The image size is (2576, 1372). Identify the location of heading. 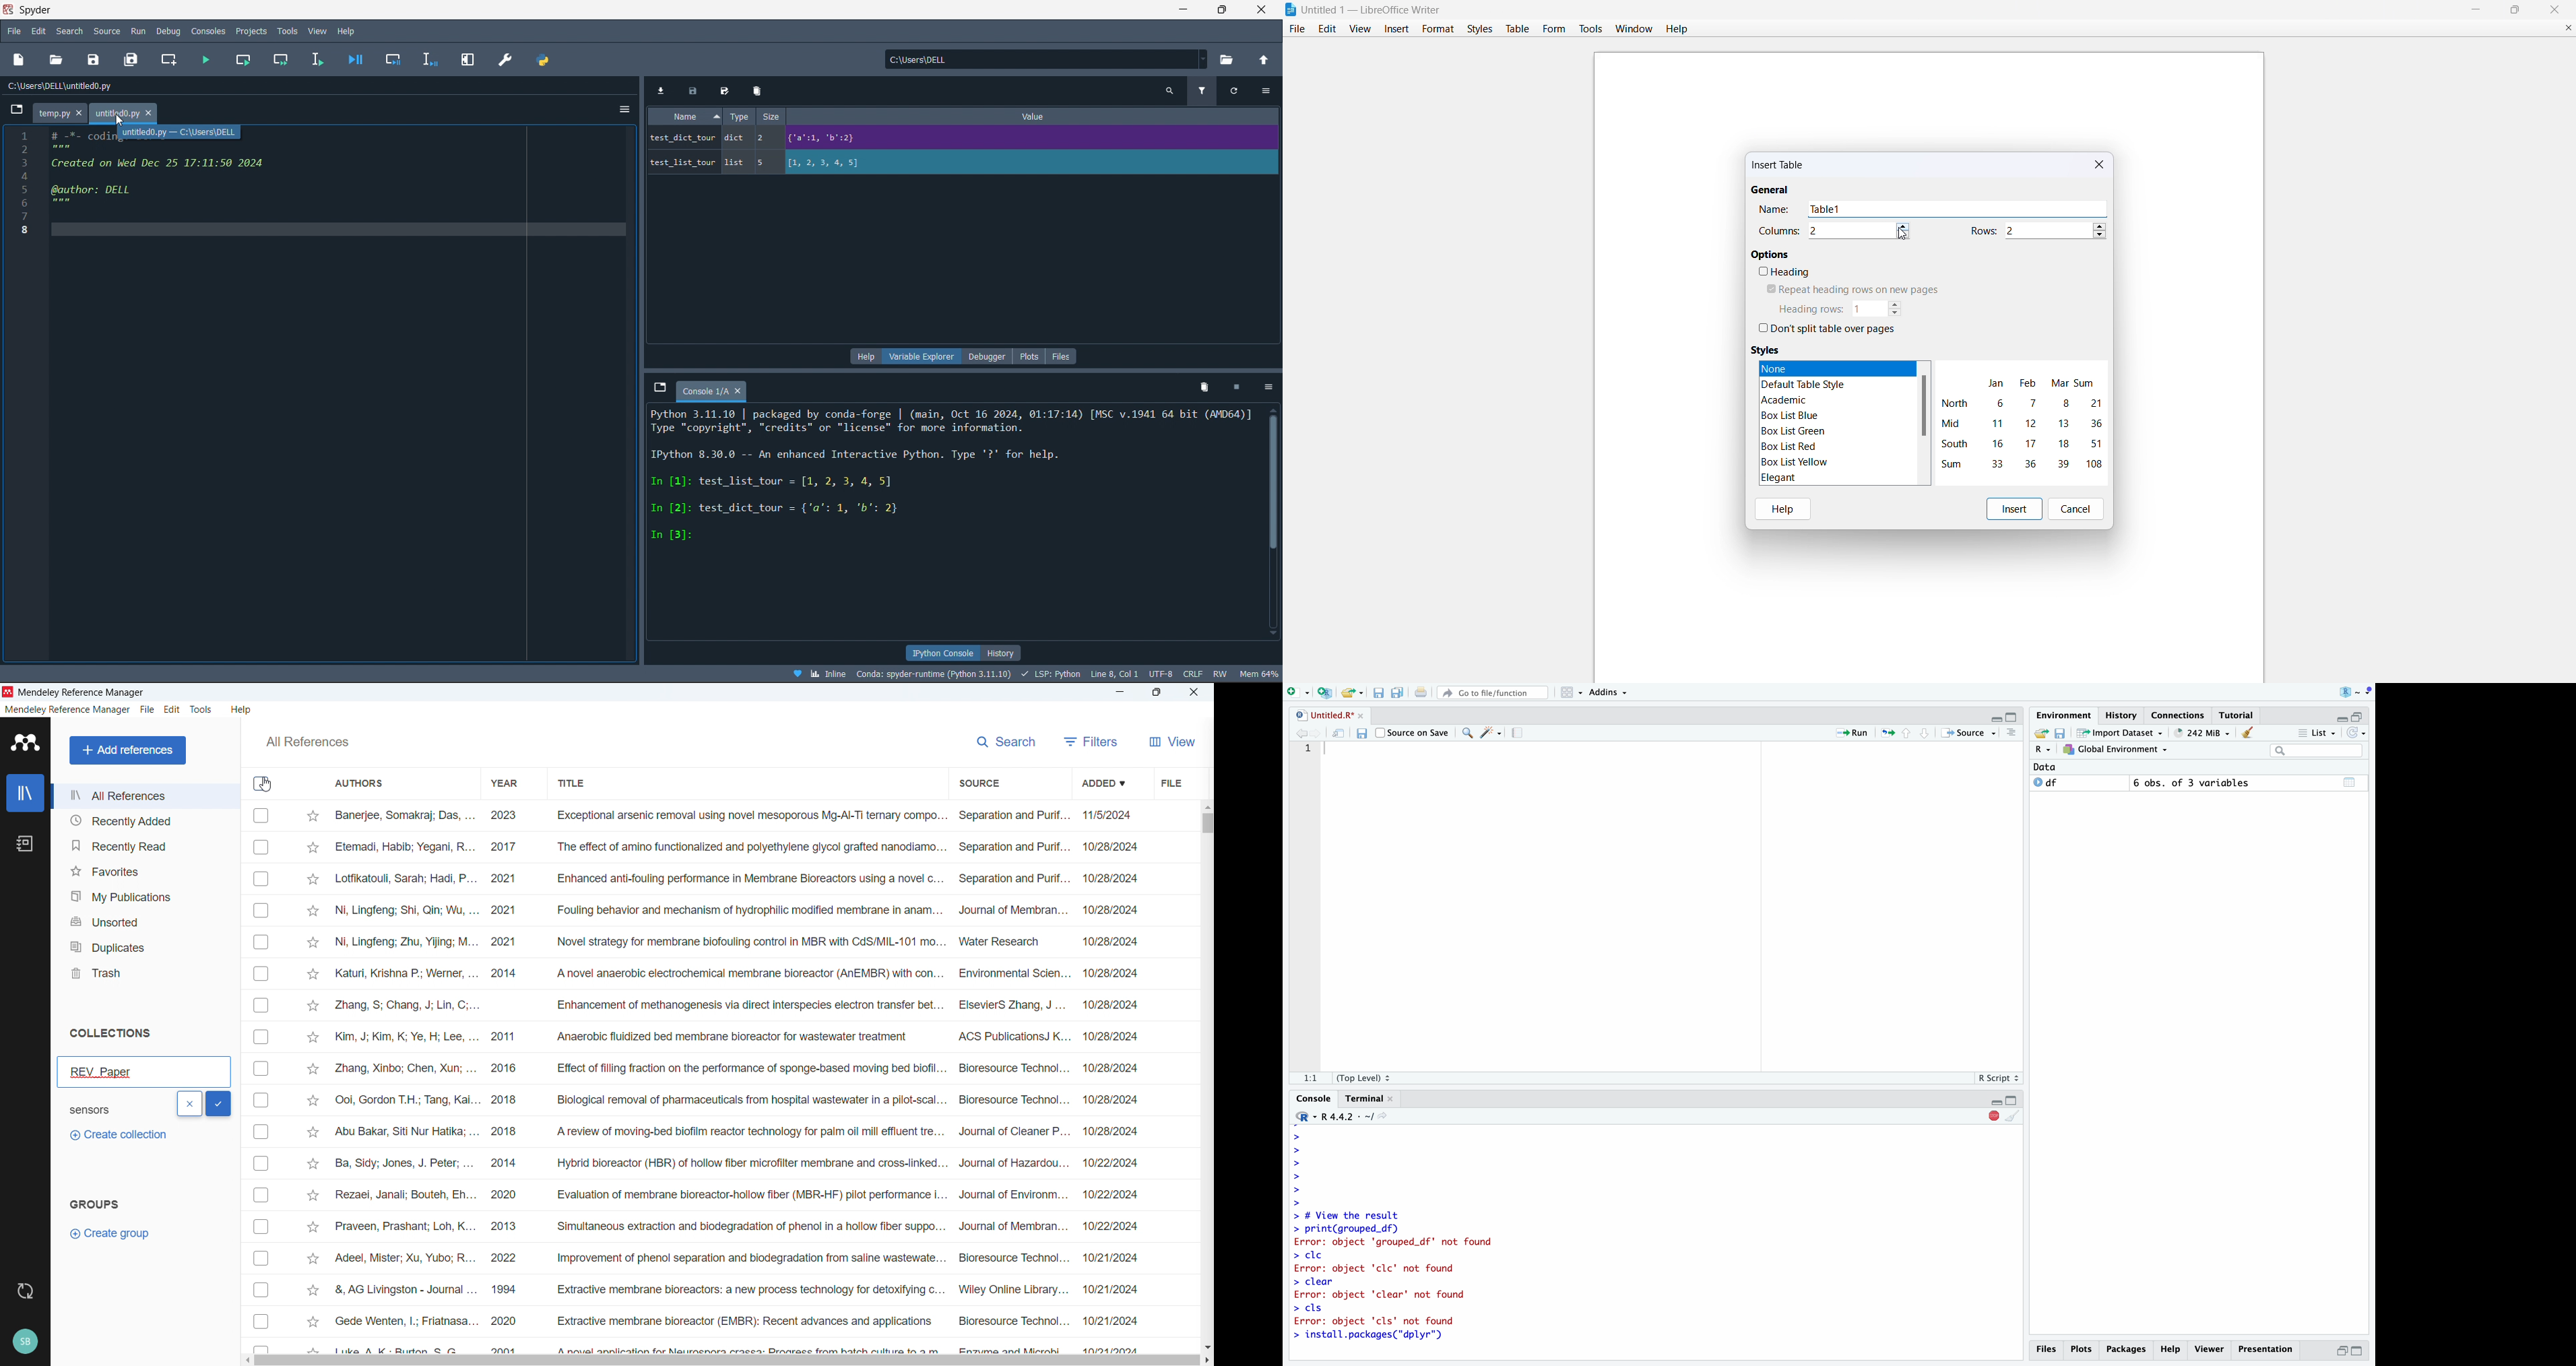
(1784, 273).